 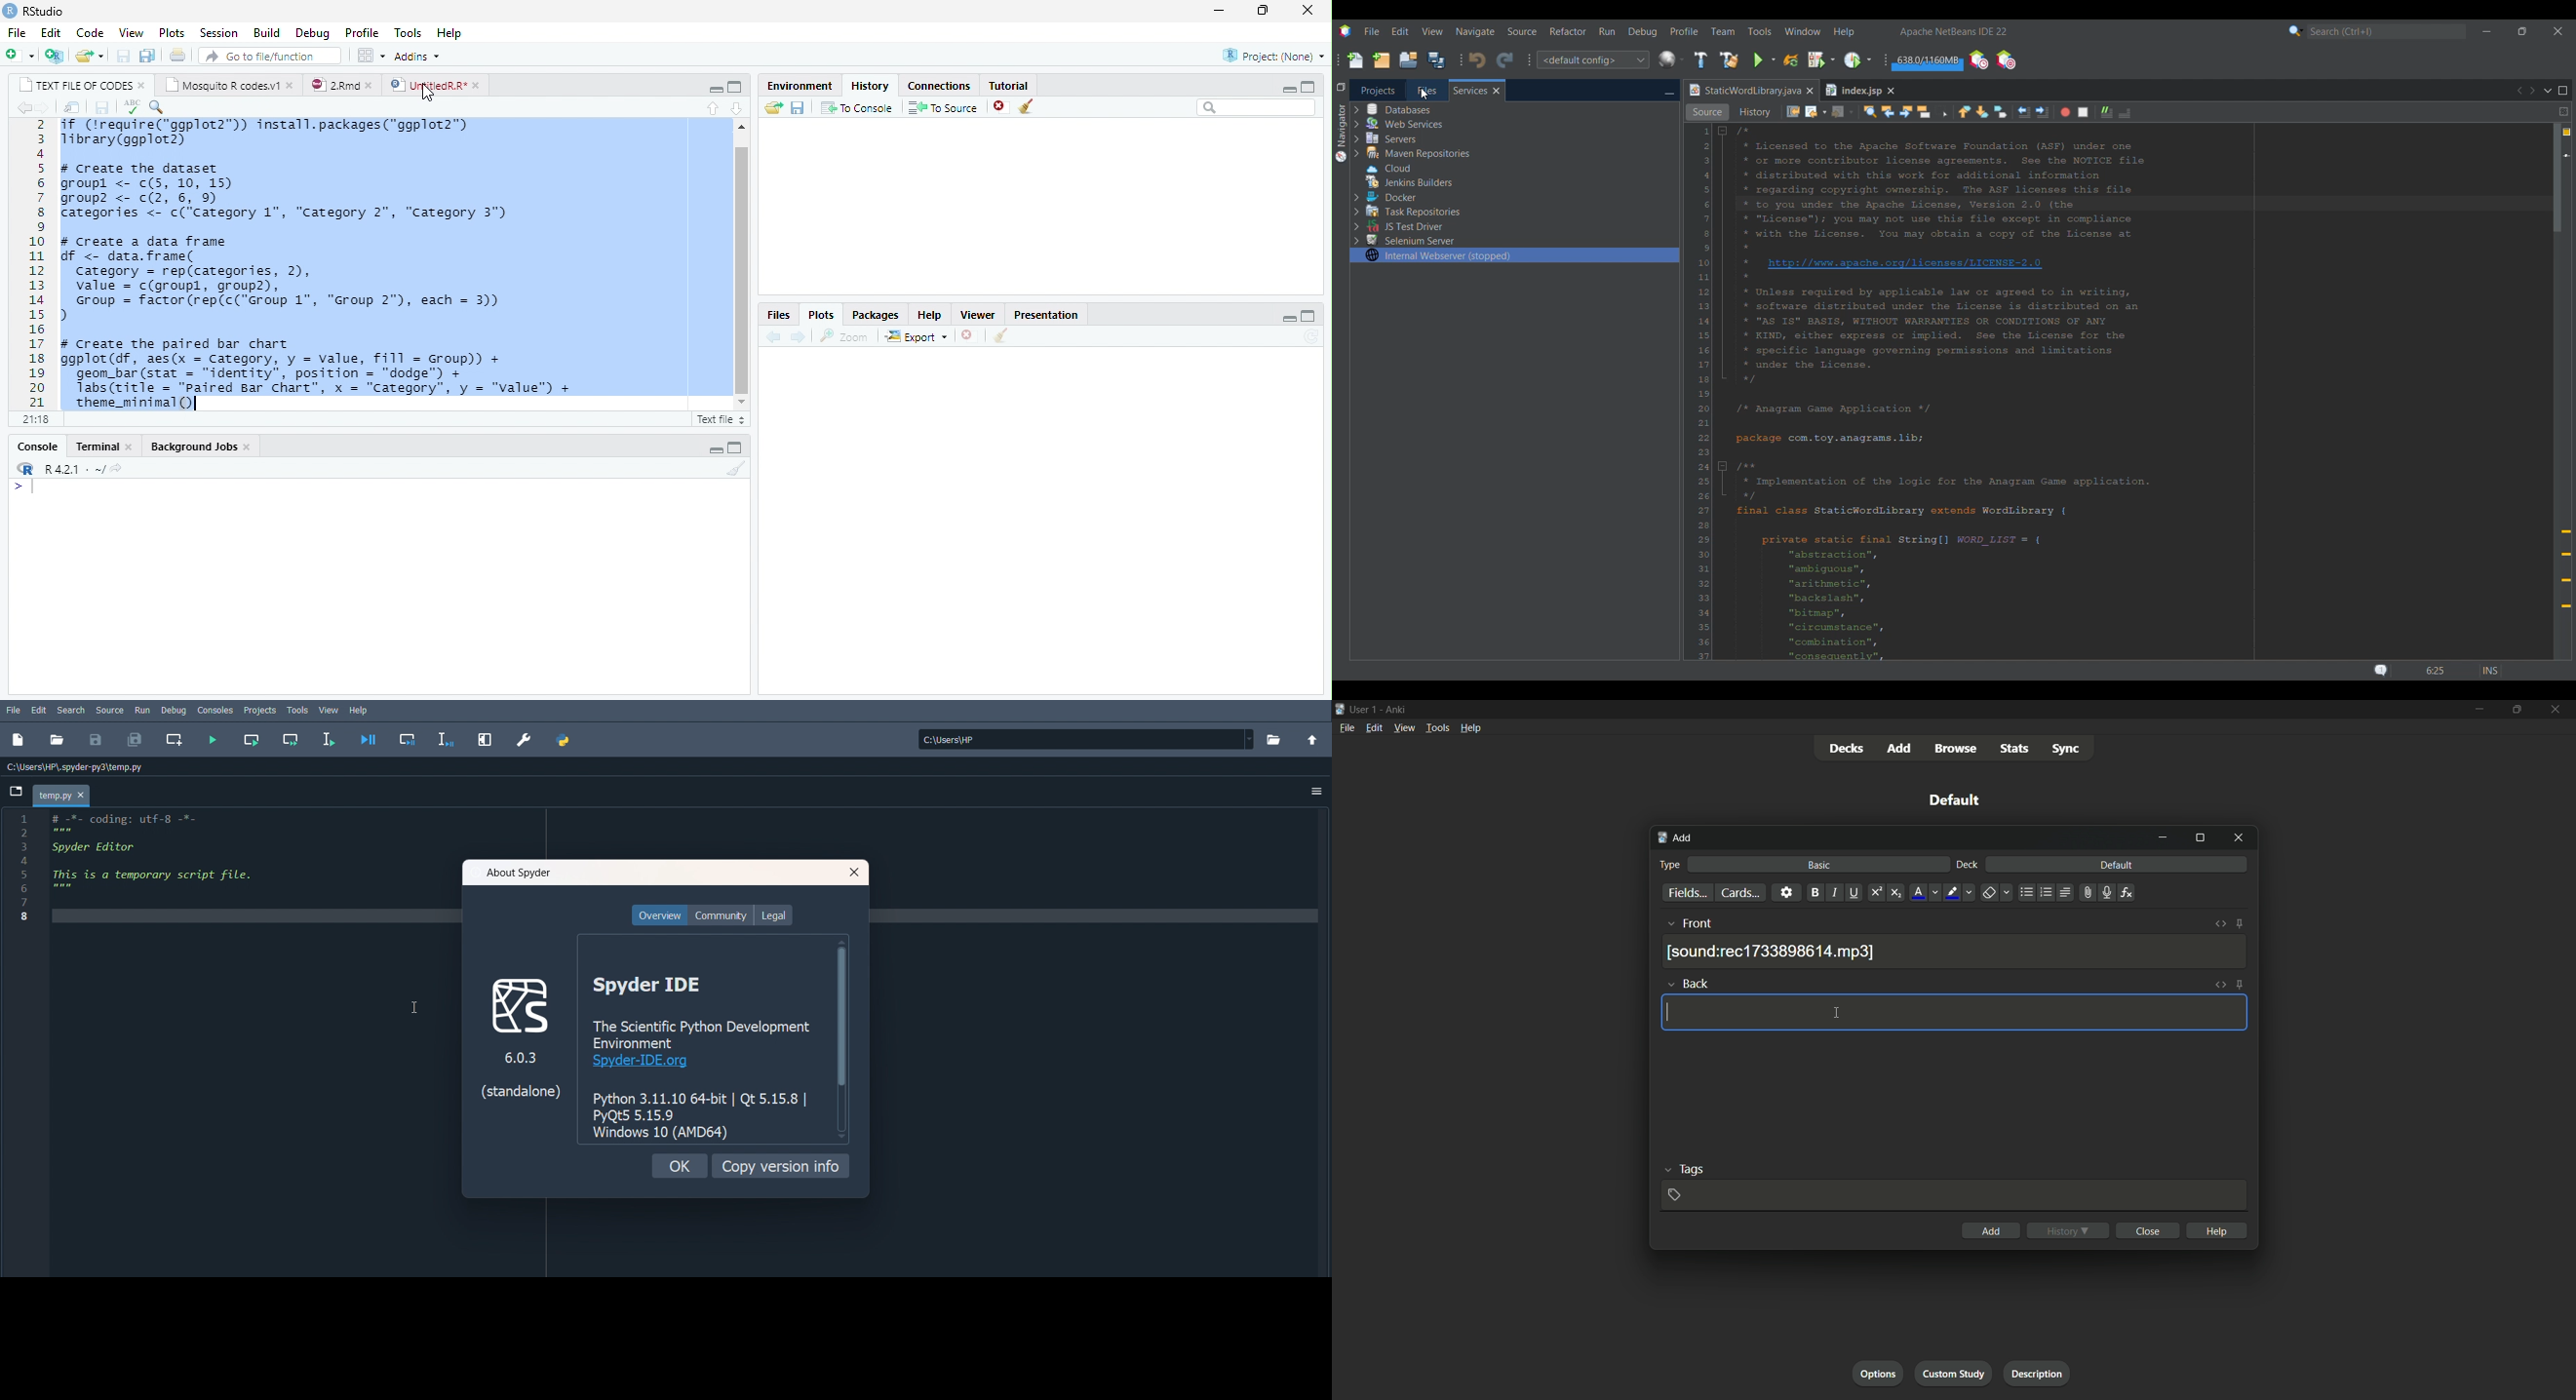 I want to click on basic, so click(x=1819, y=865).